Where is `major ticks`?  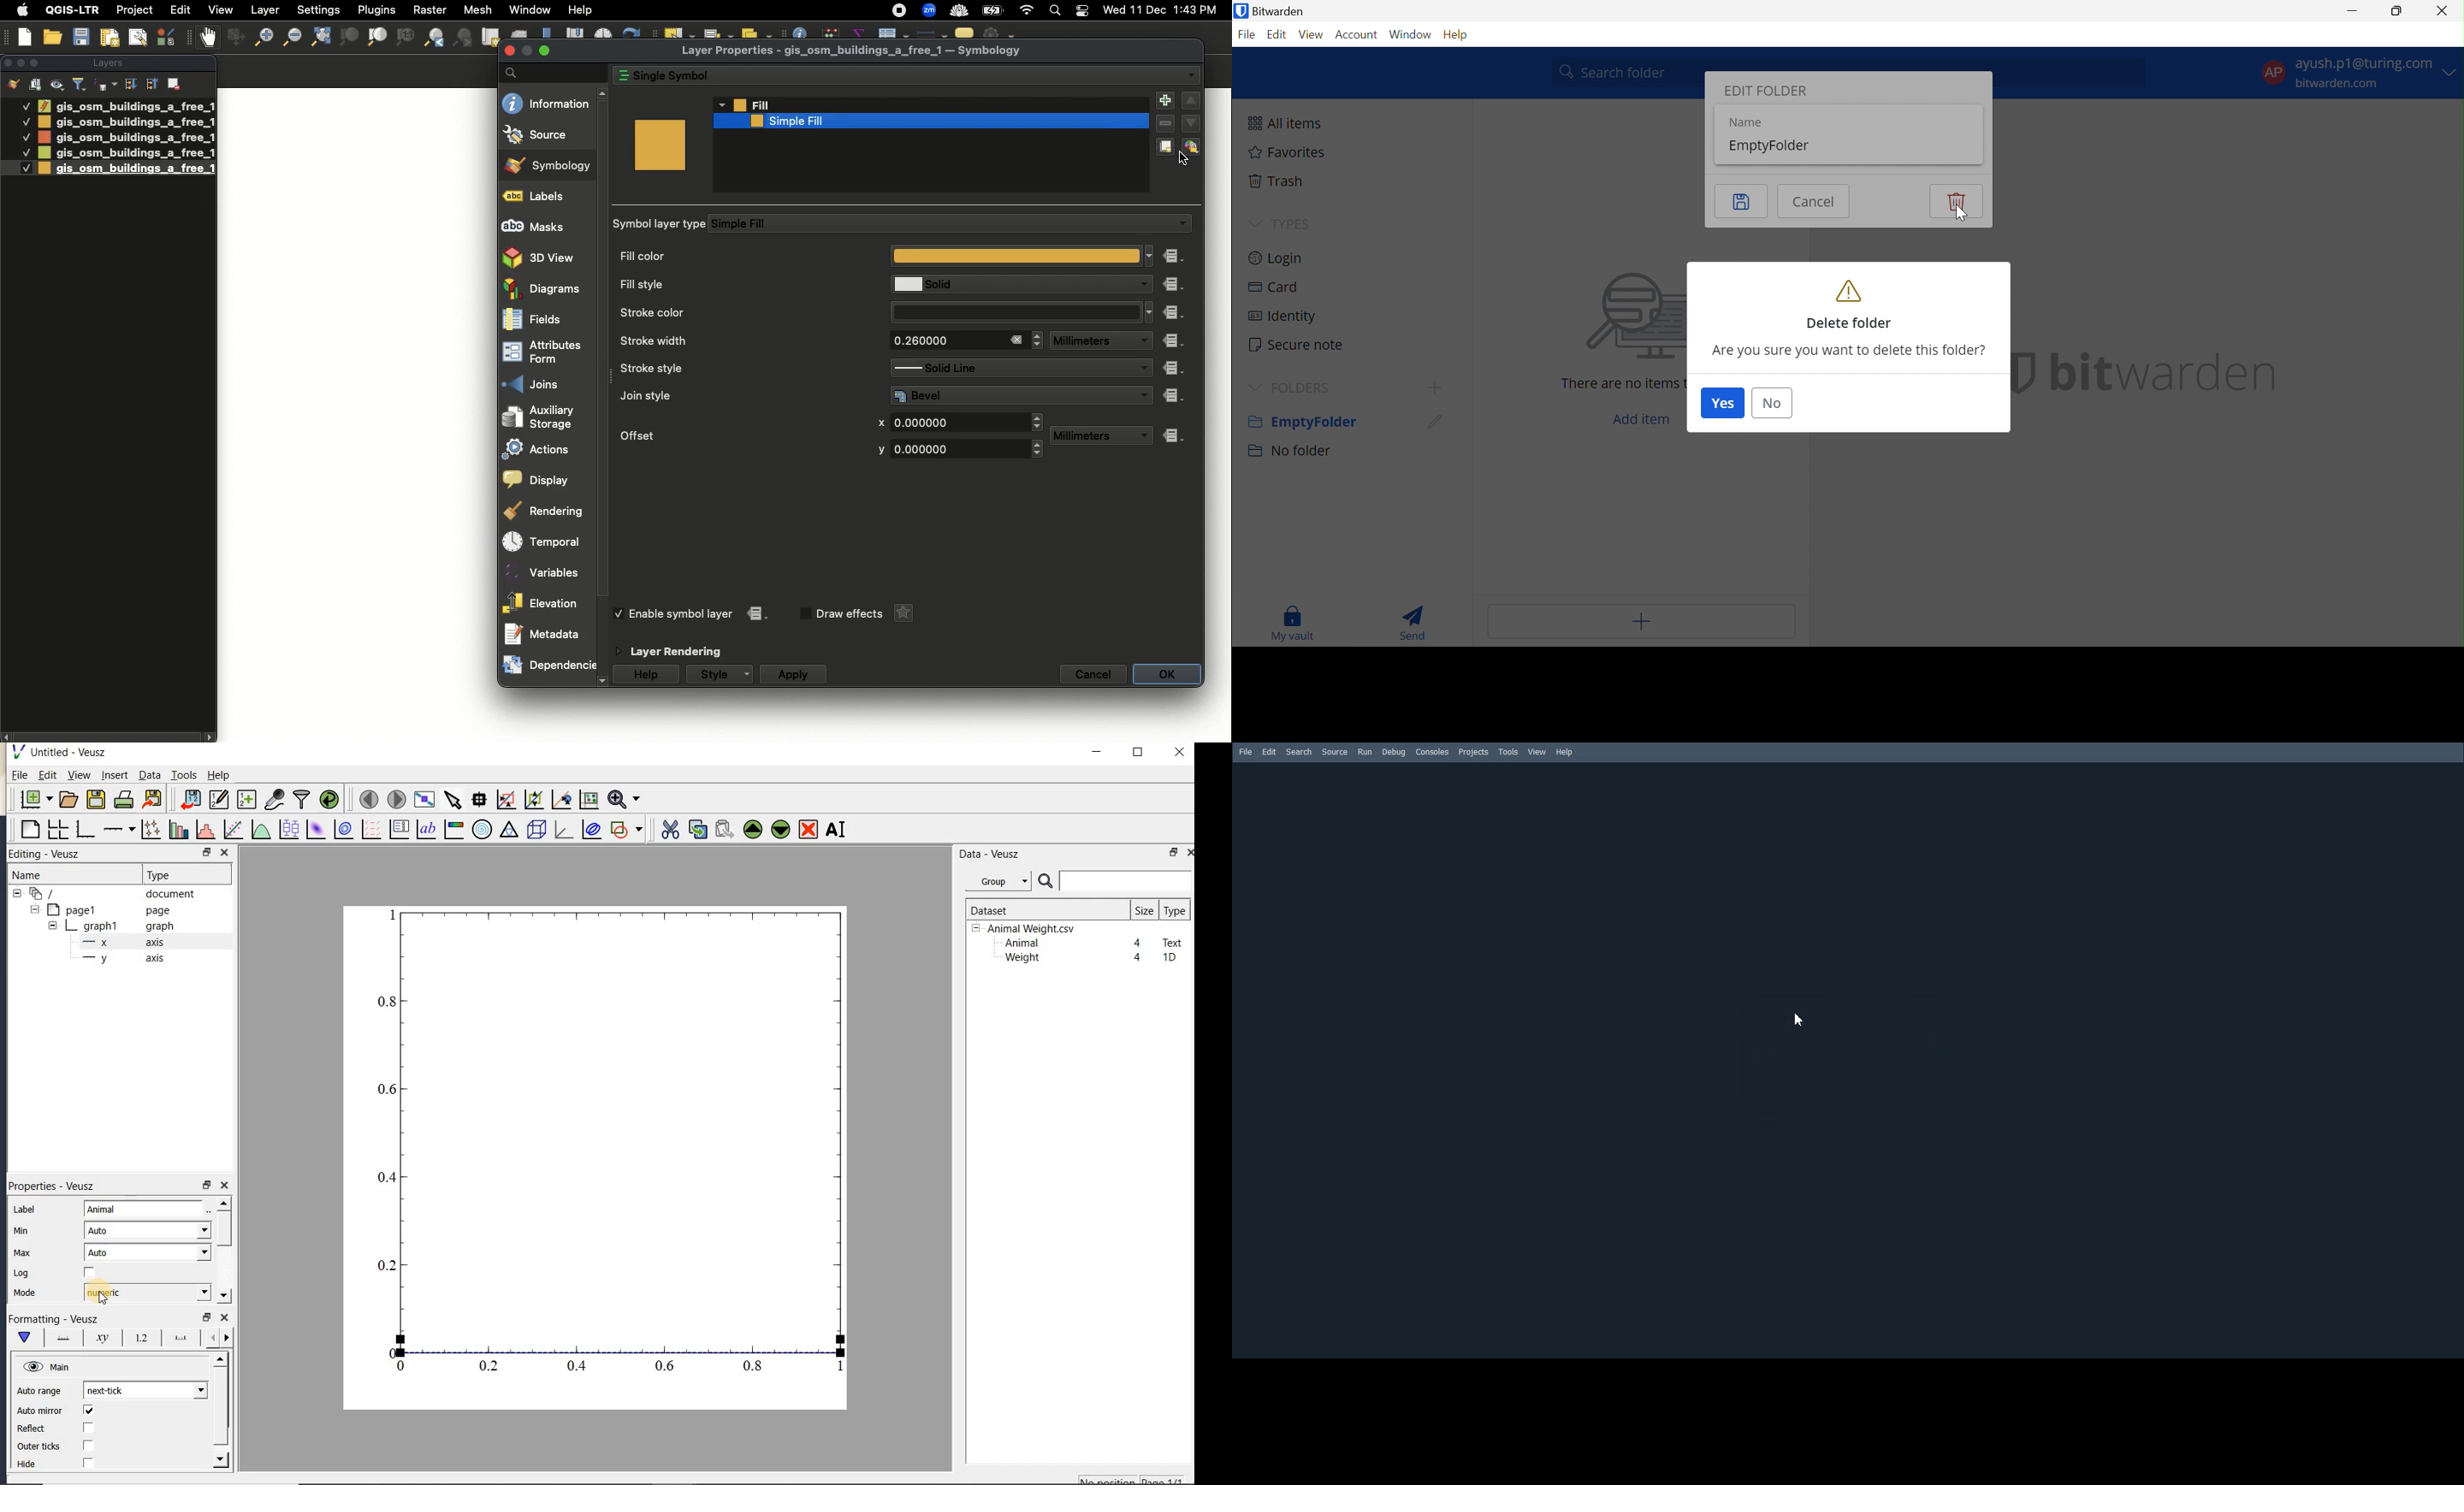
major ticks is located at coordinates (178, 1337).